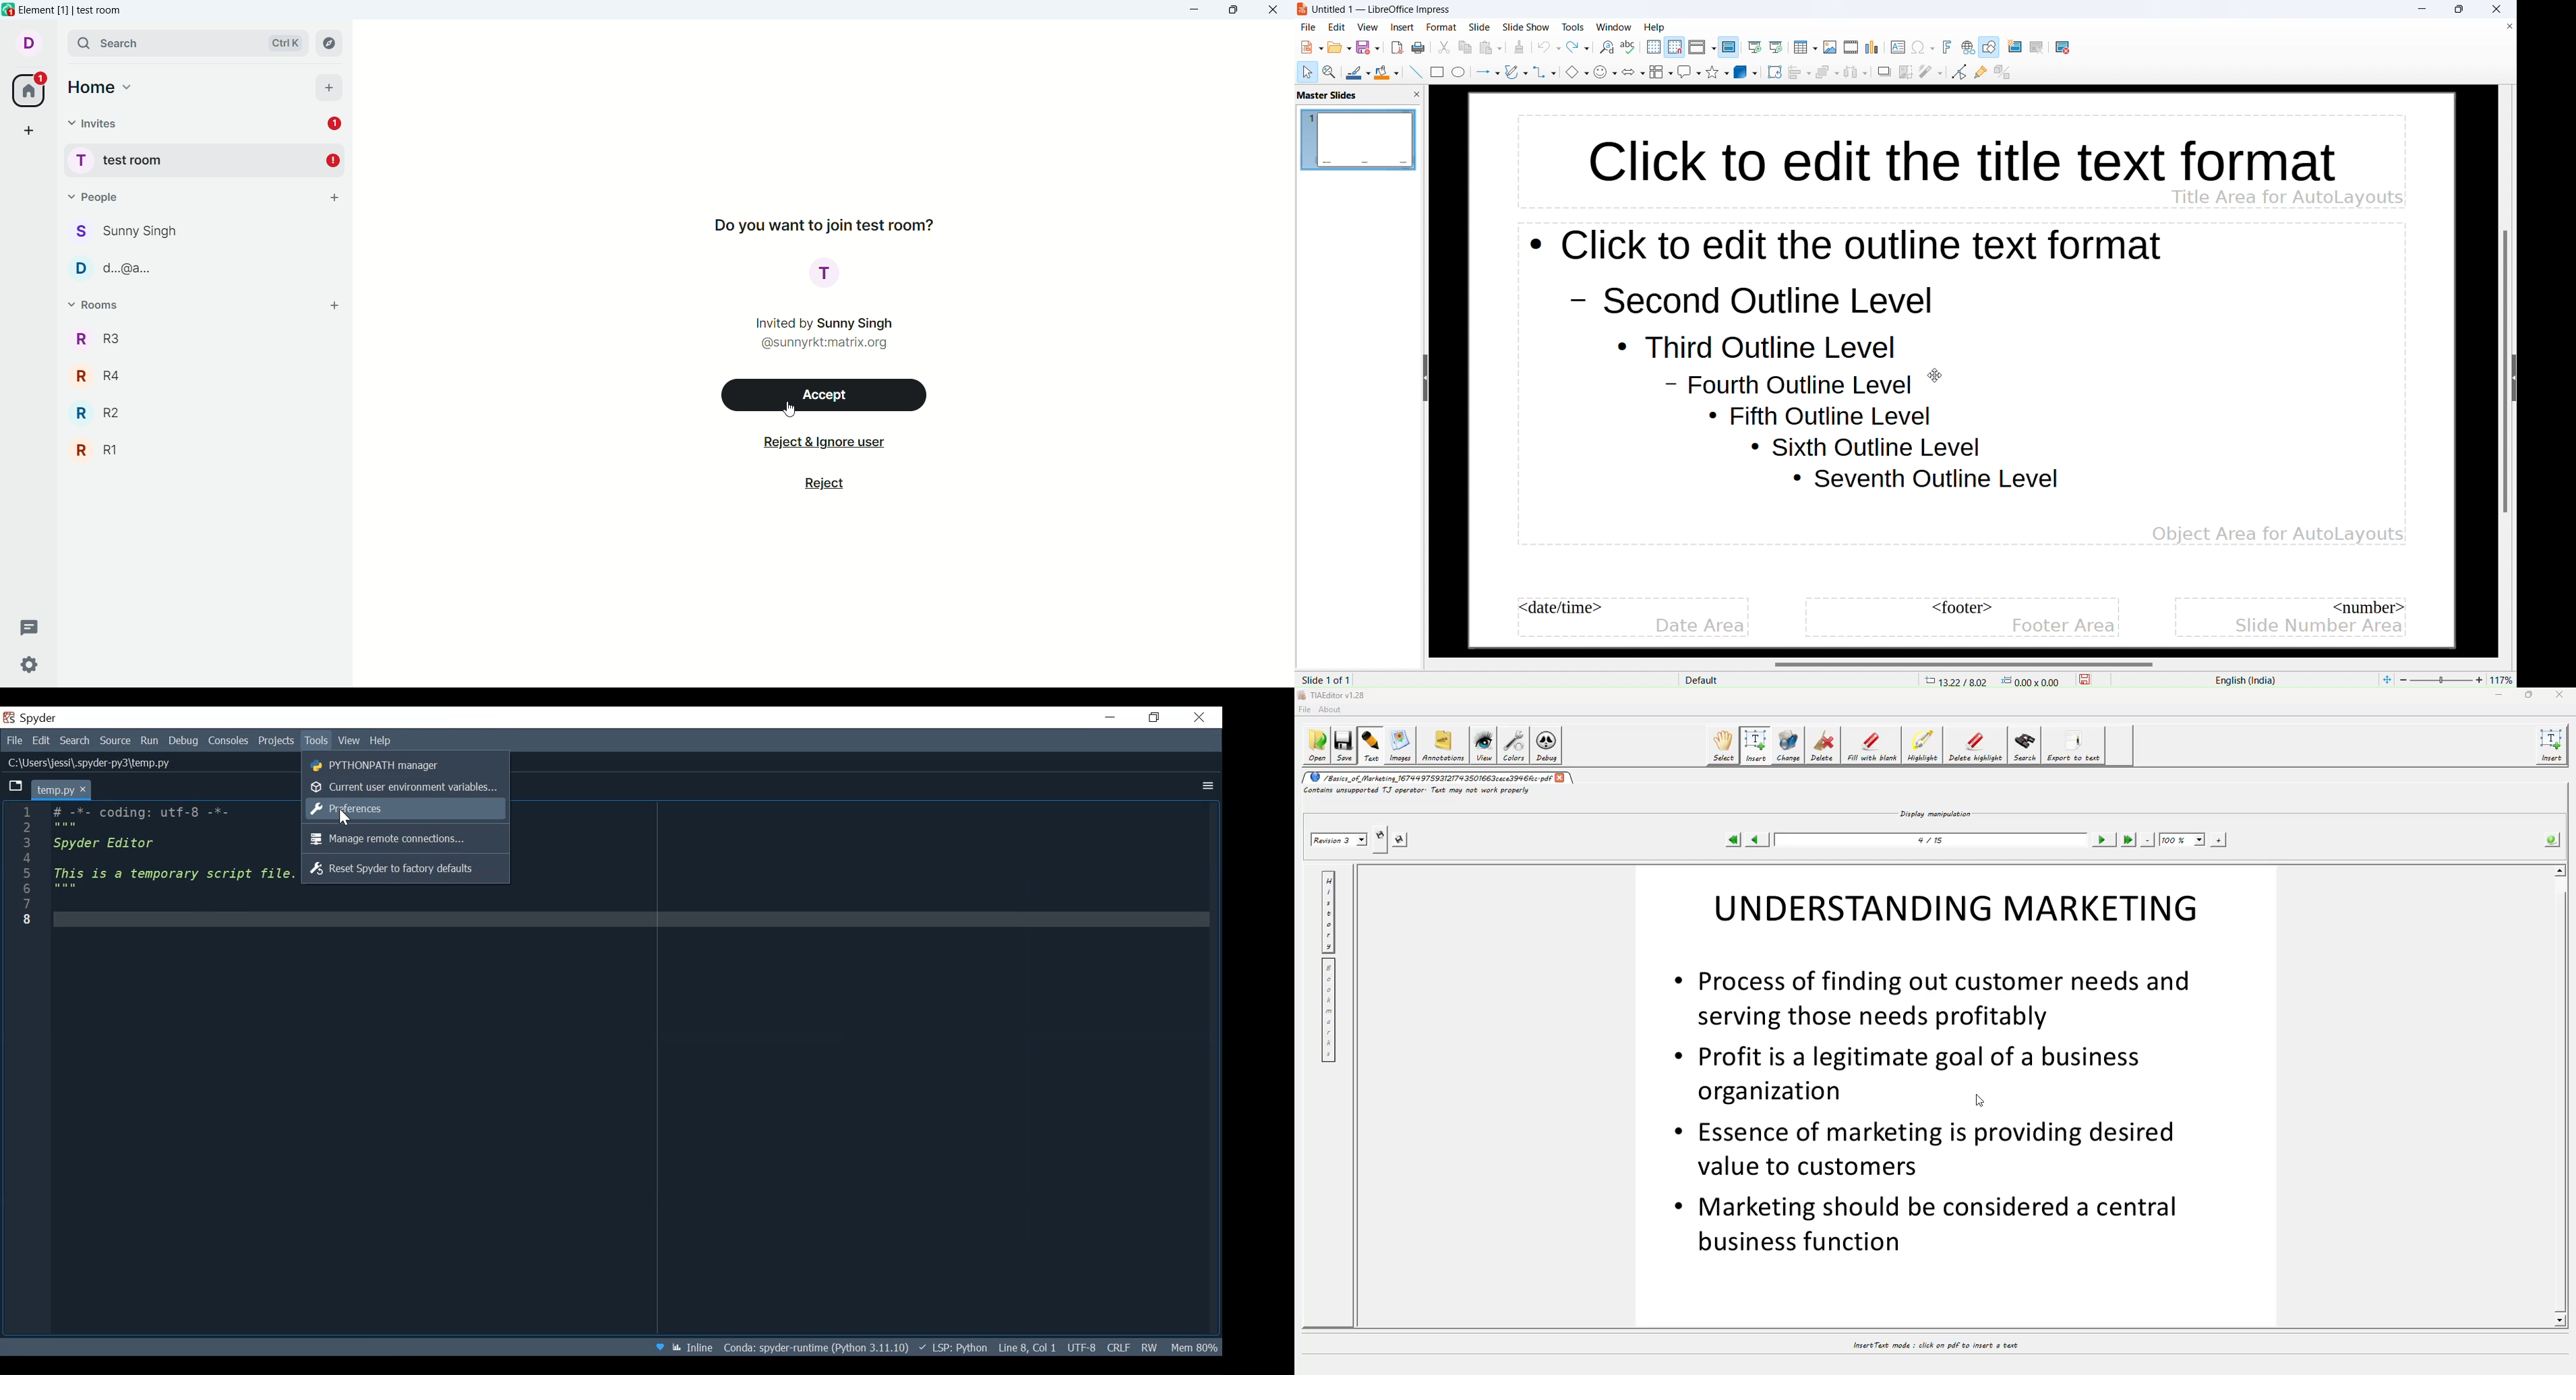 The image size is (2576, 1400). What do you see at coordinates (2064, 625) in the screenshot?
I see `footer area` at bounding box center [2064, 625].